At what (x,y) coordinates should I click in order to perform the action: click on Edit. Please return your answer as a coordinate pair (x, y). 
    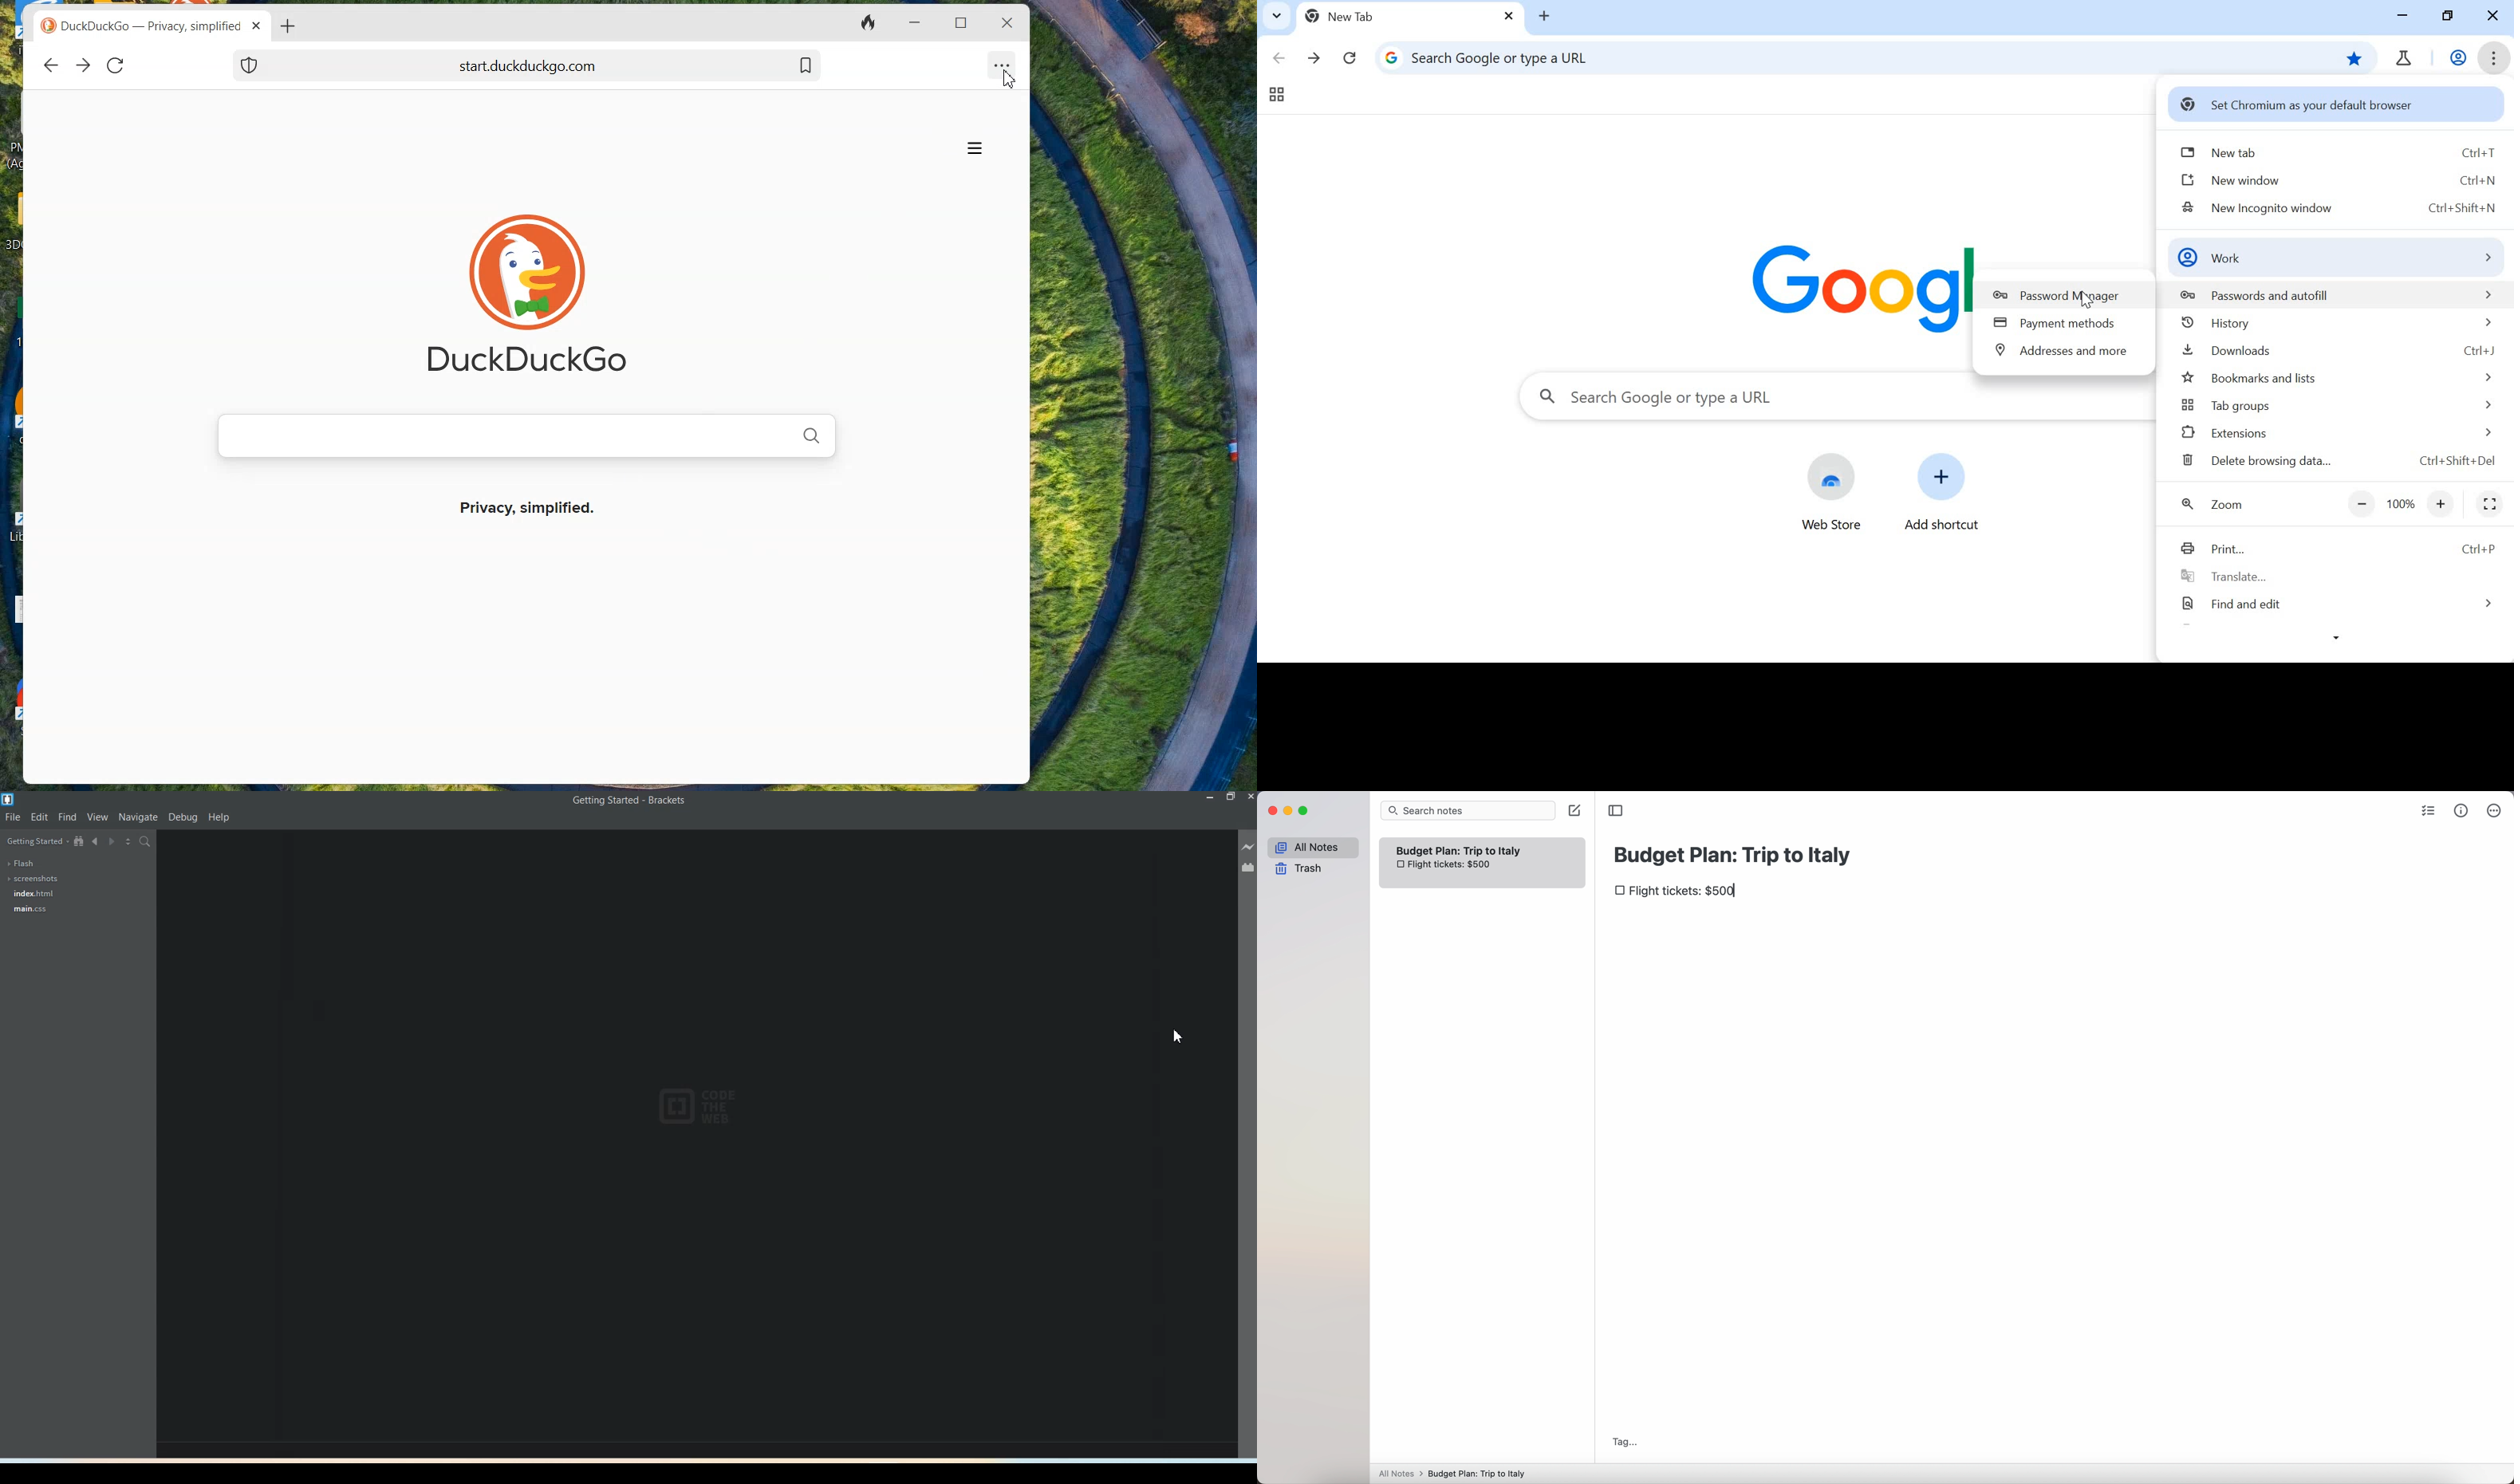
    Looking at the image, I should click on (39, 817).